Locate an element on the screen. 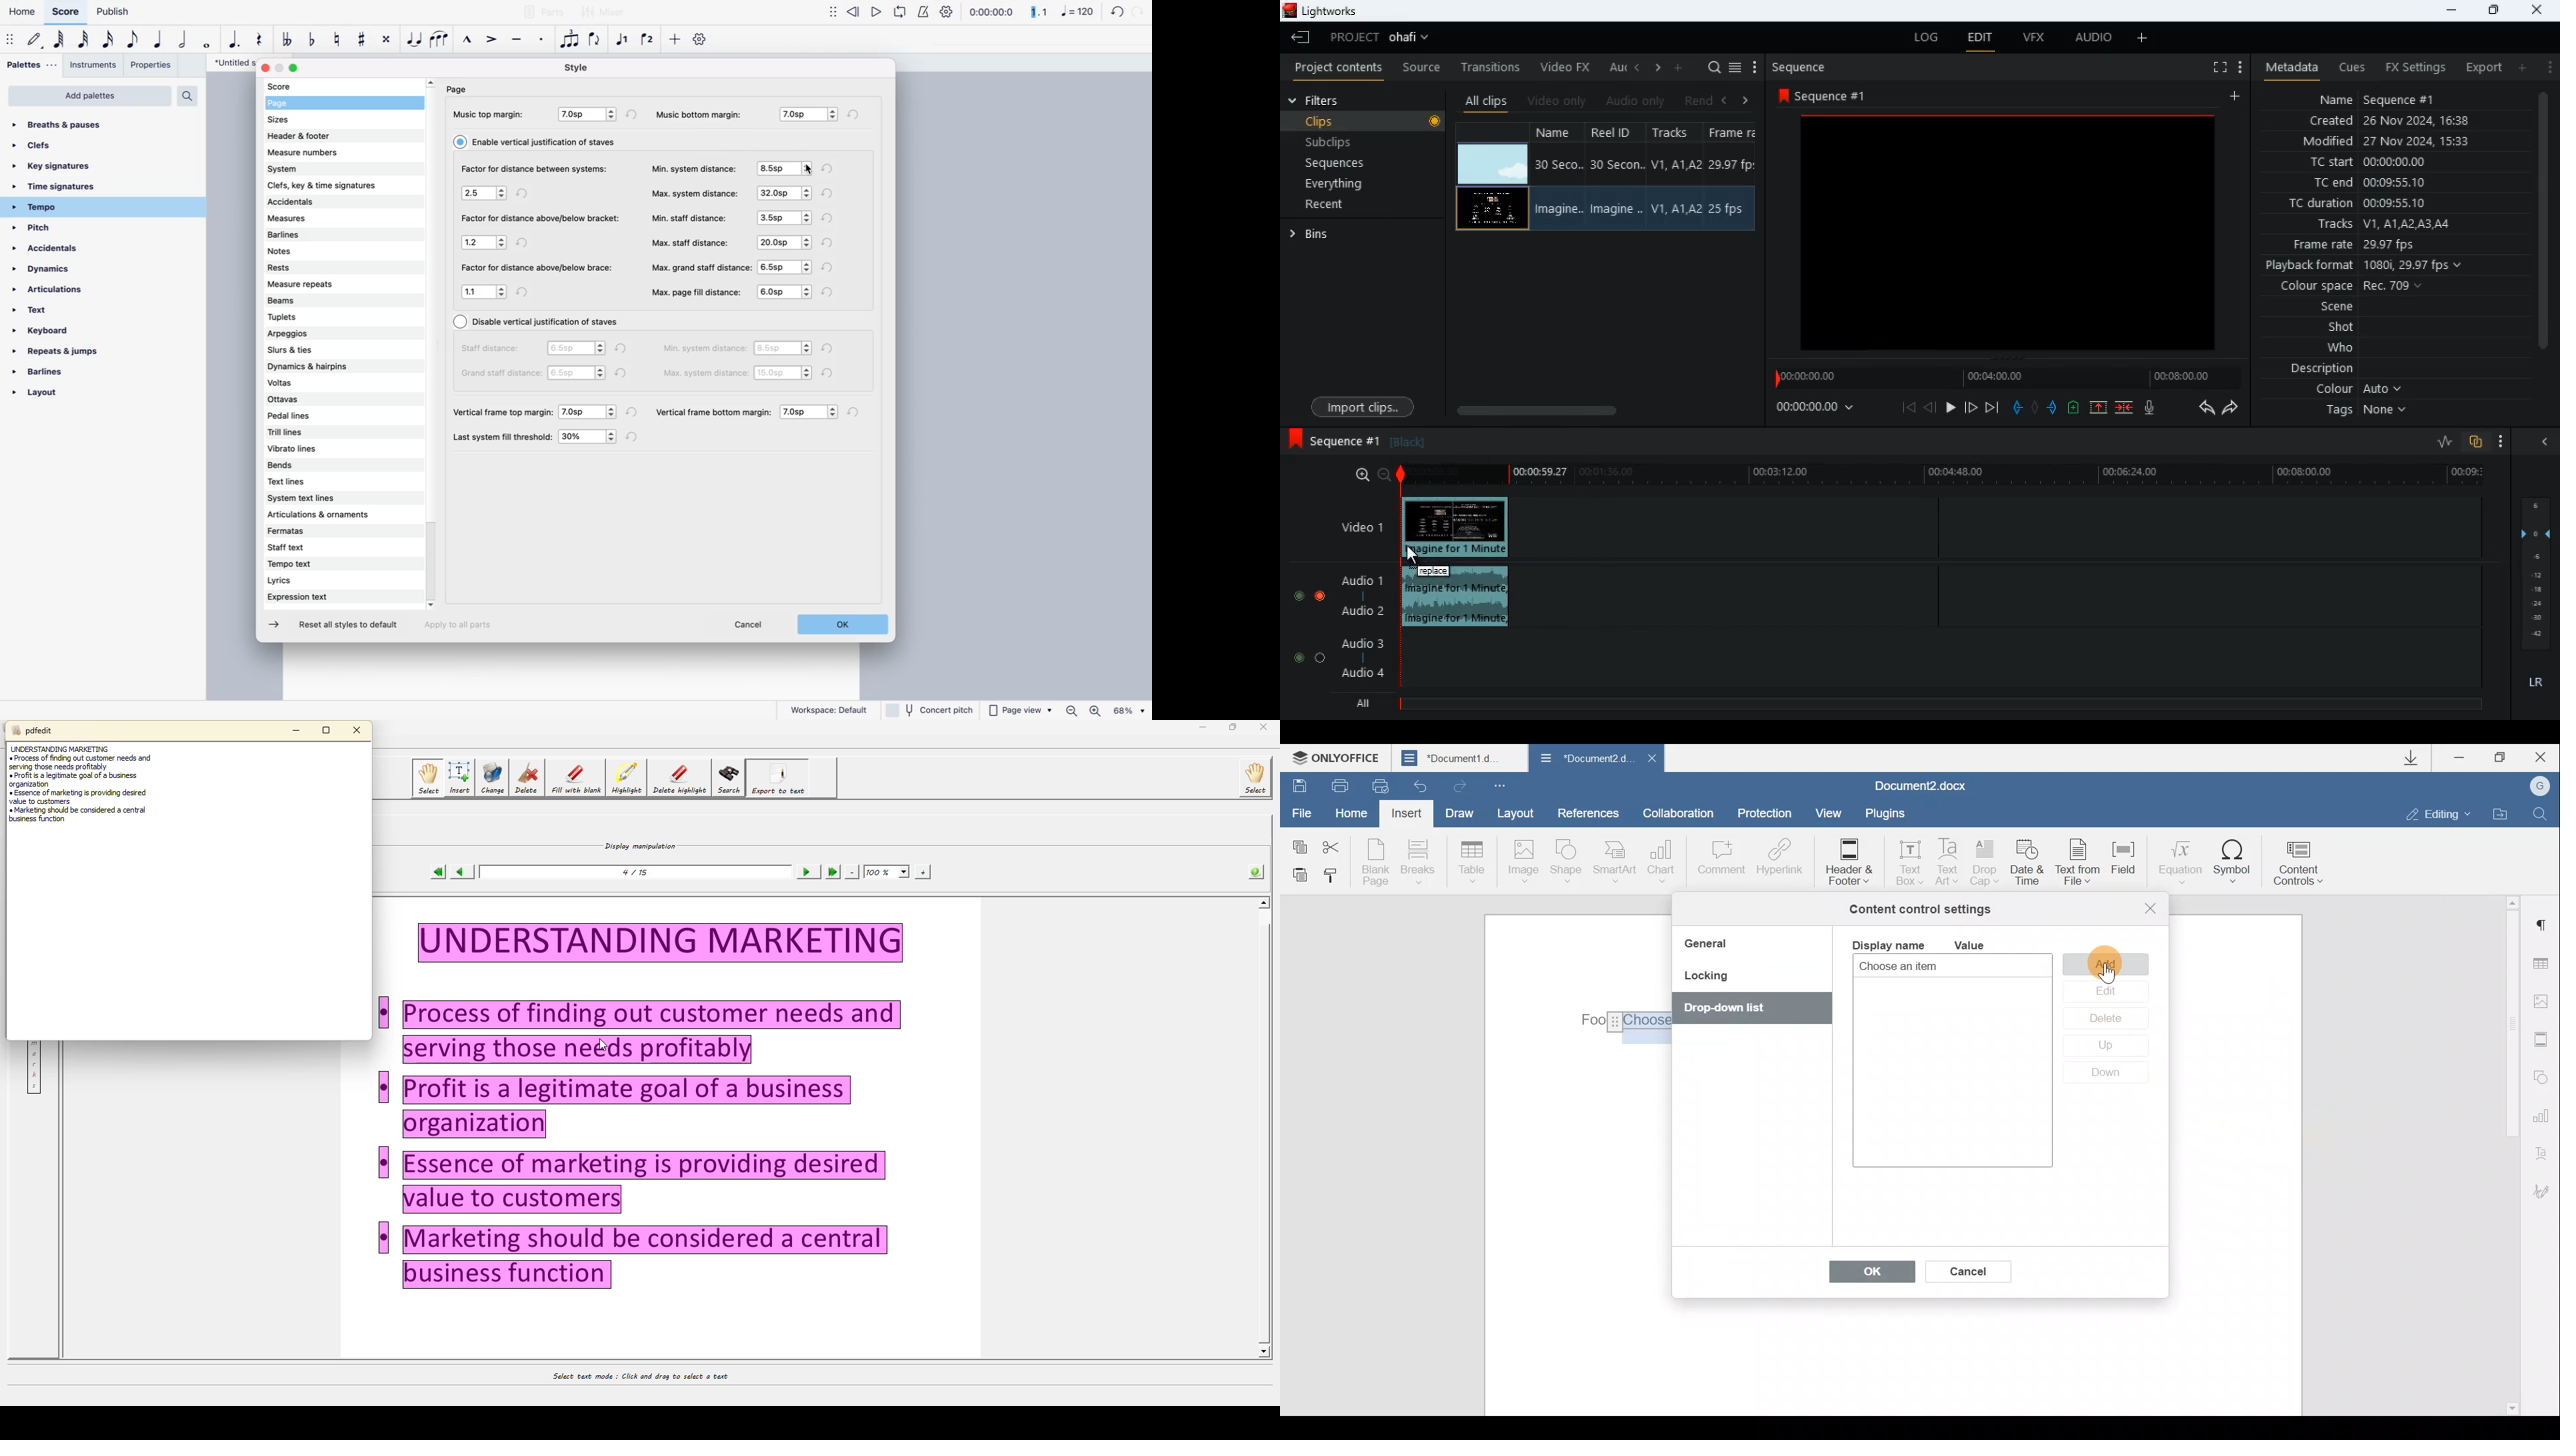 This screenshot has width=2576, height=1456. Header & footer settings is located at coordinates (2544, 1039).